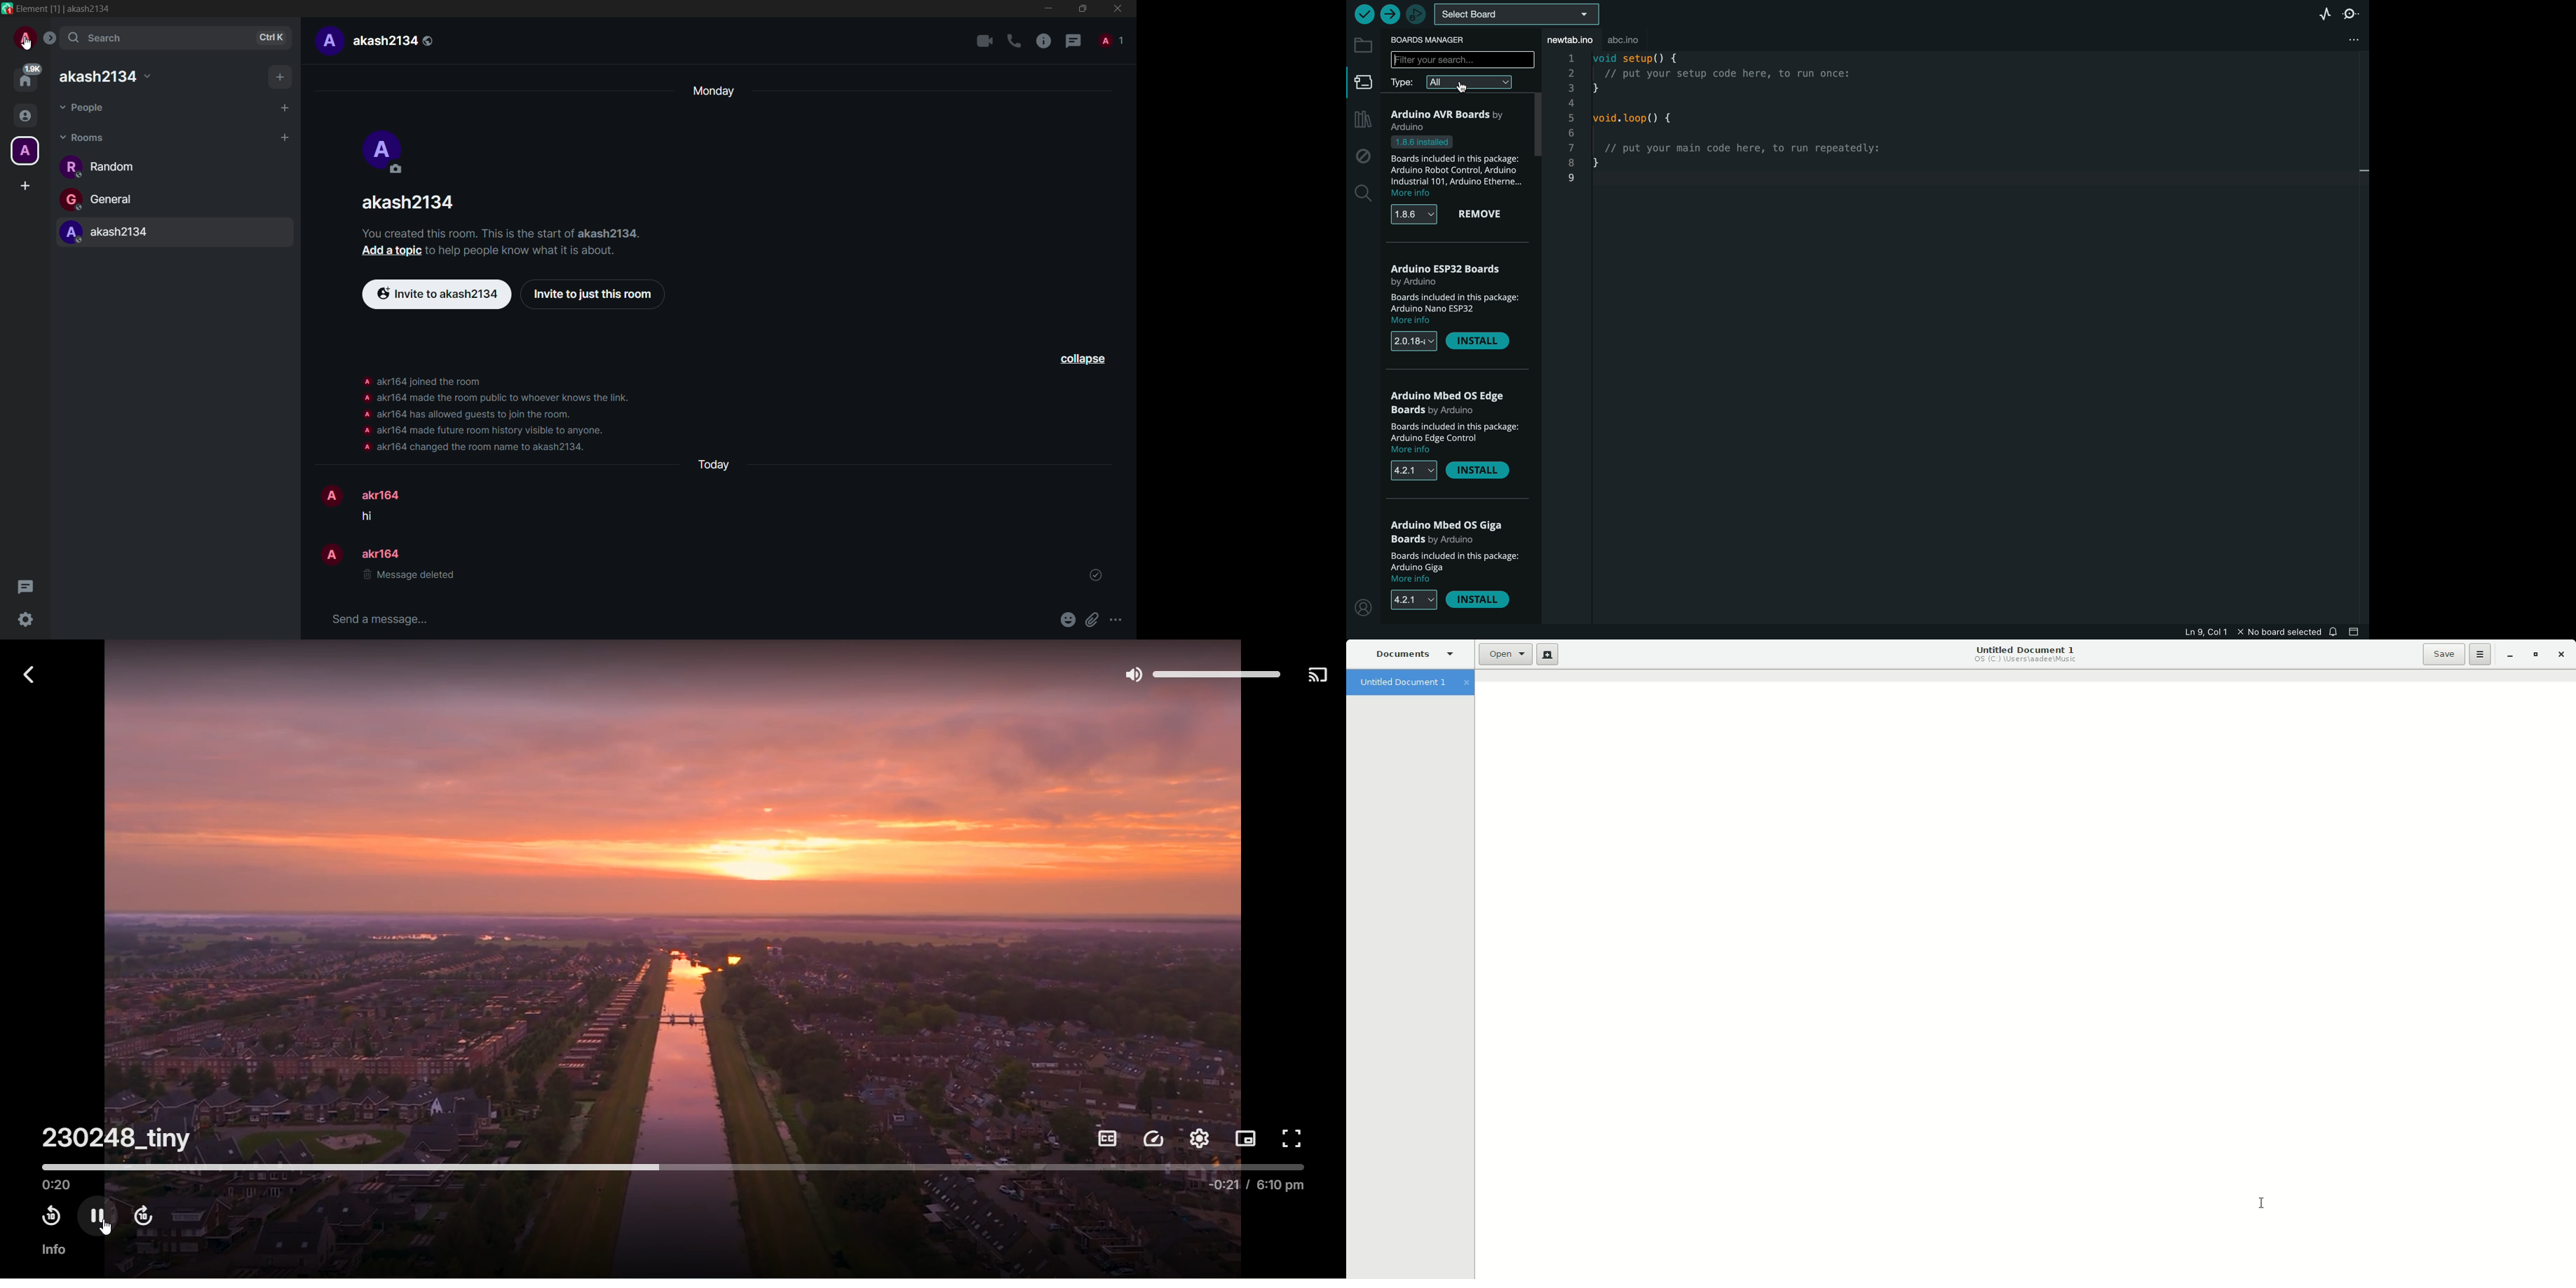 This screenshot has height=1288, width=2576. What do you see at coordinates (679, 904) in the screenshot?
I see `video` at bounding box center [679, 904].